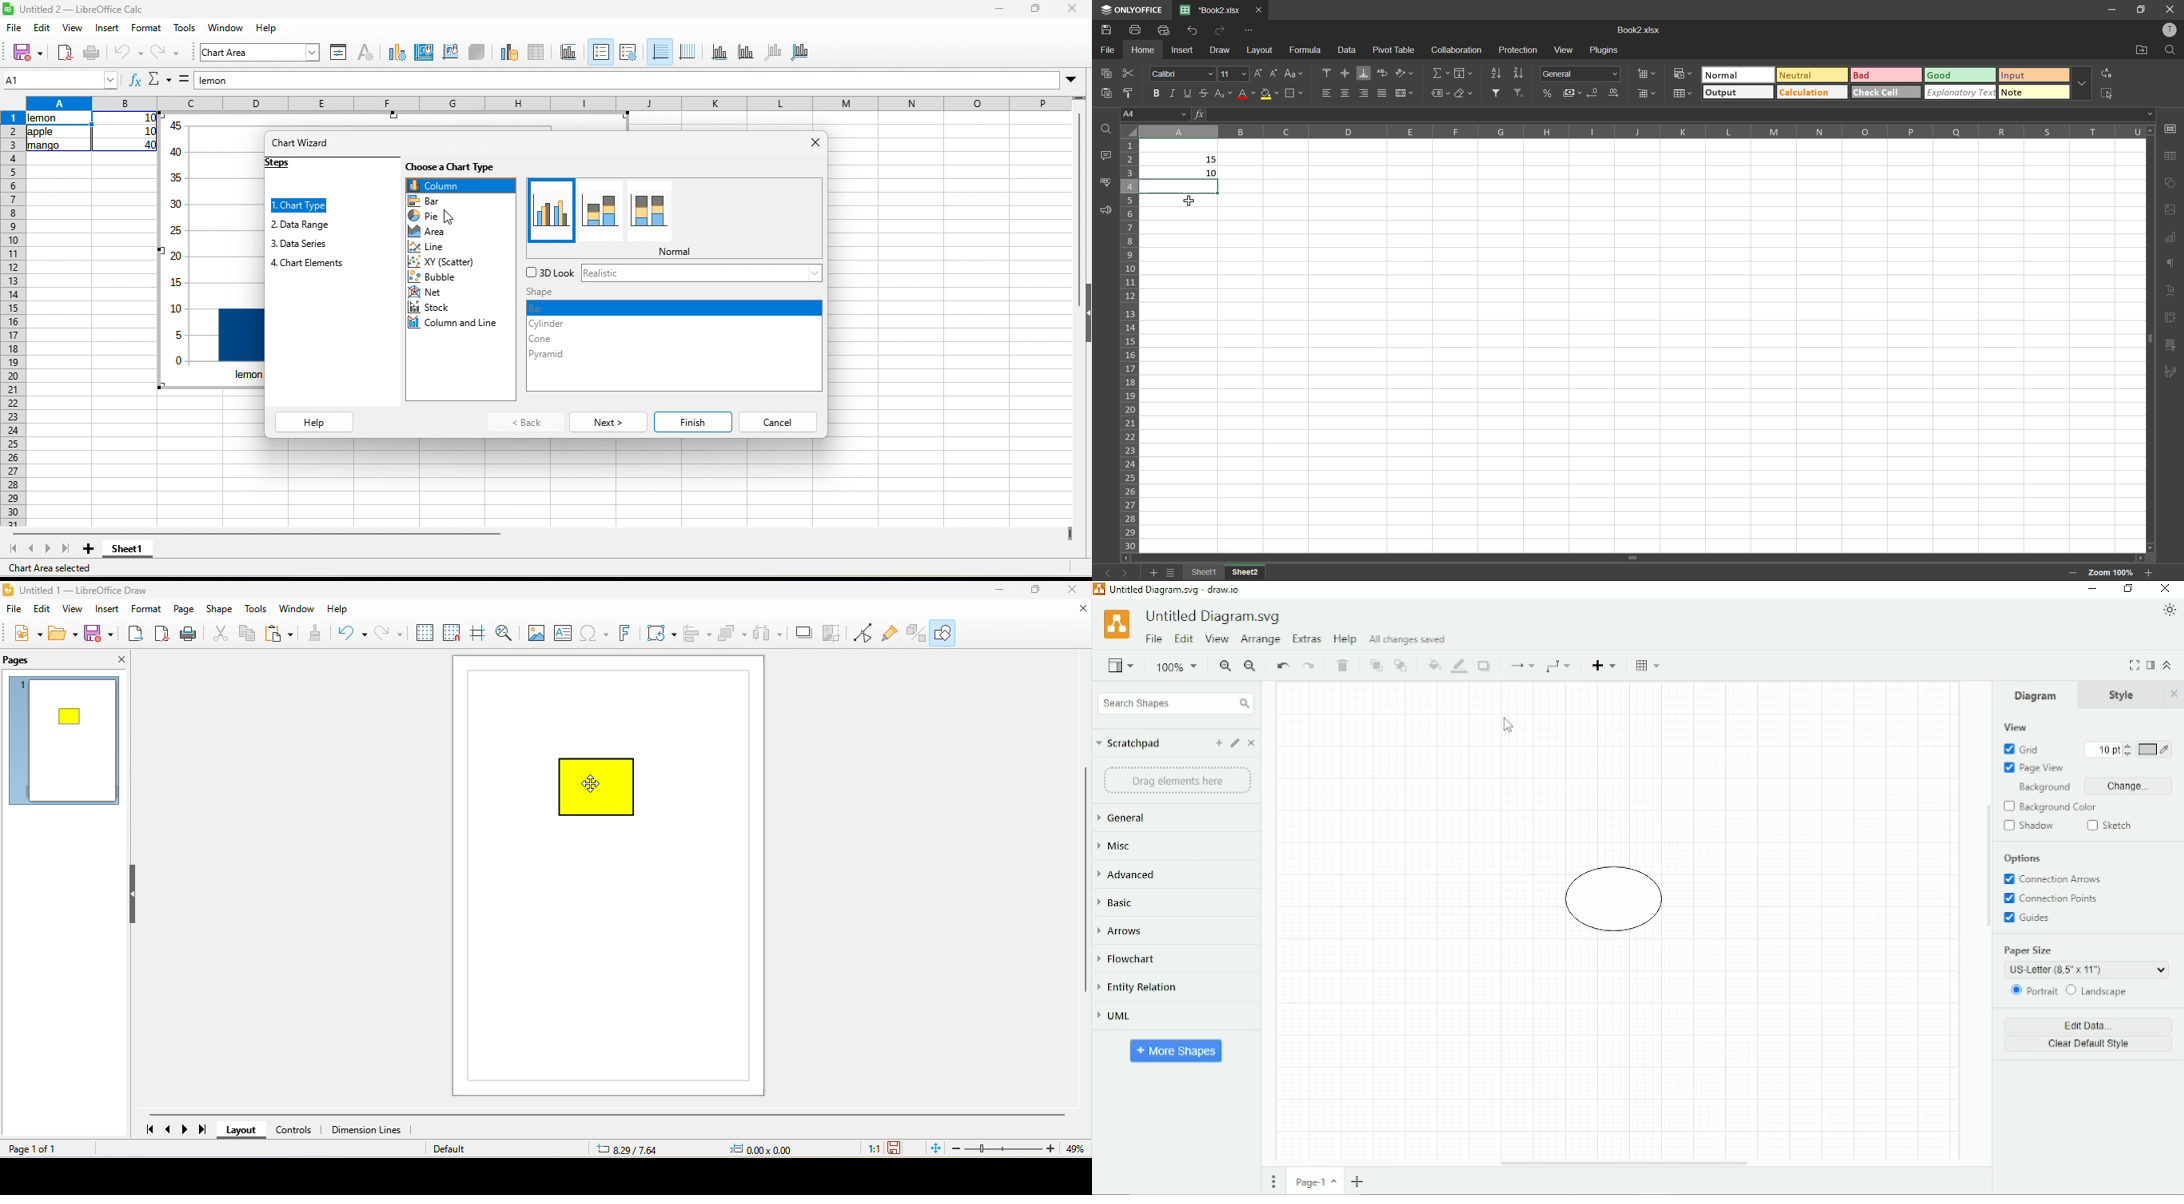 The height and width of the screenshot is (1204, 2184). Describe the element at coordinates (1558, 667) in the screenshot. I see `Waypoints` at that location.